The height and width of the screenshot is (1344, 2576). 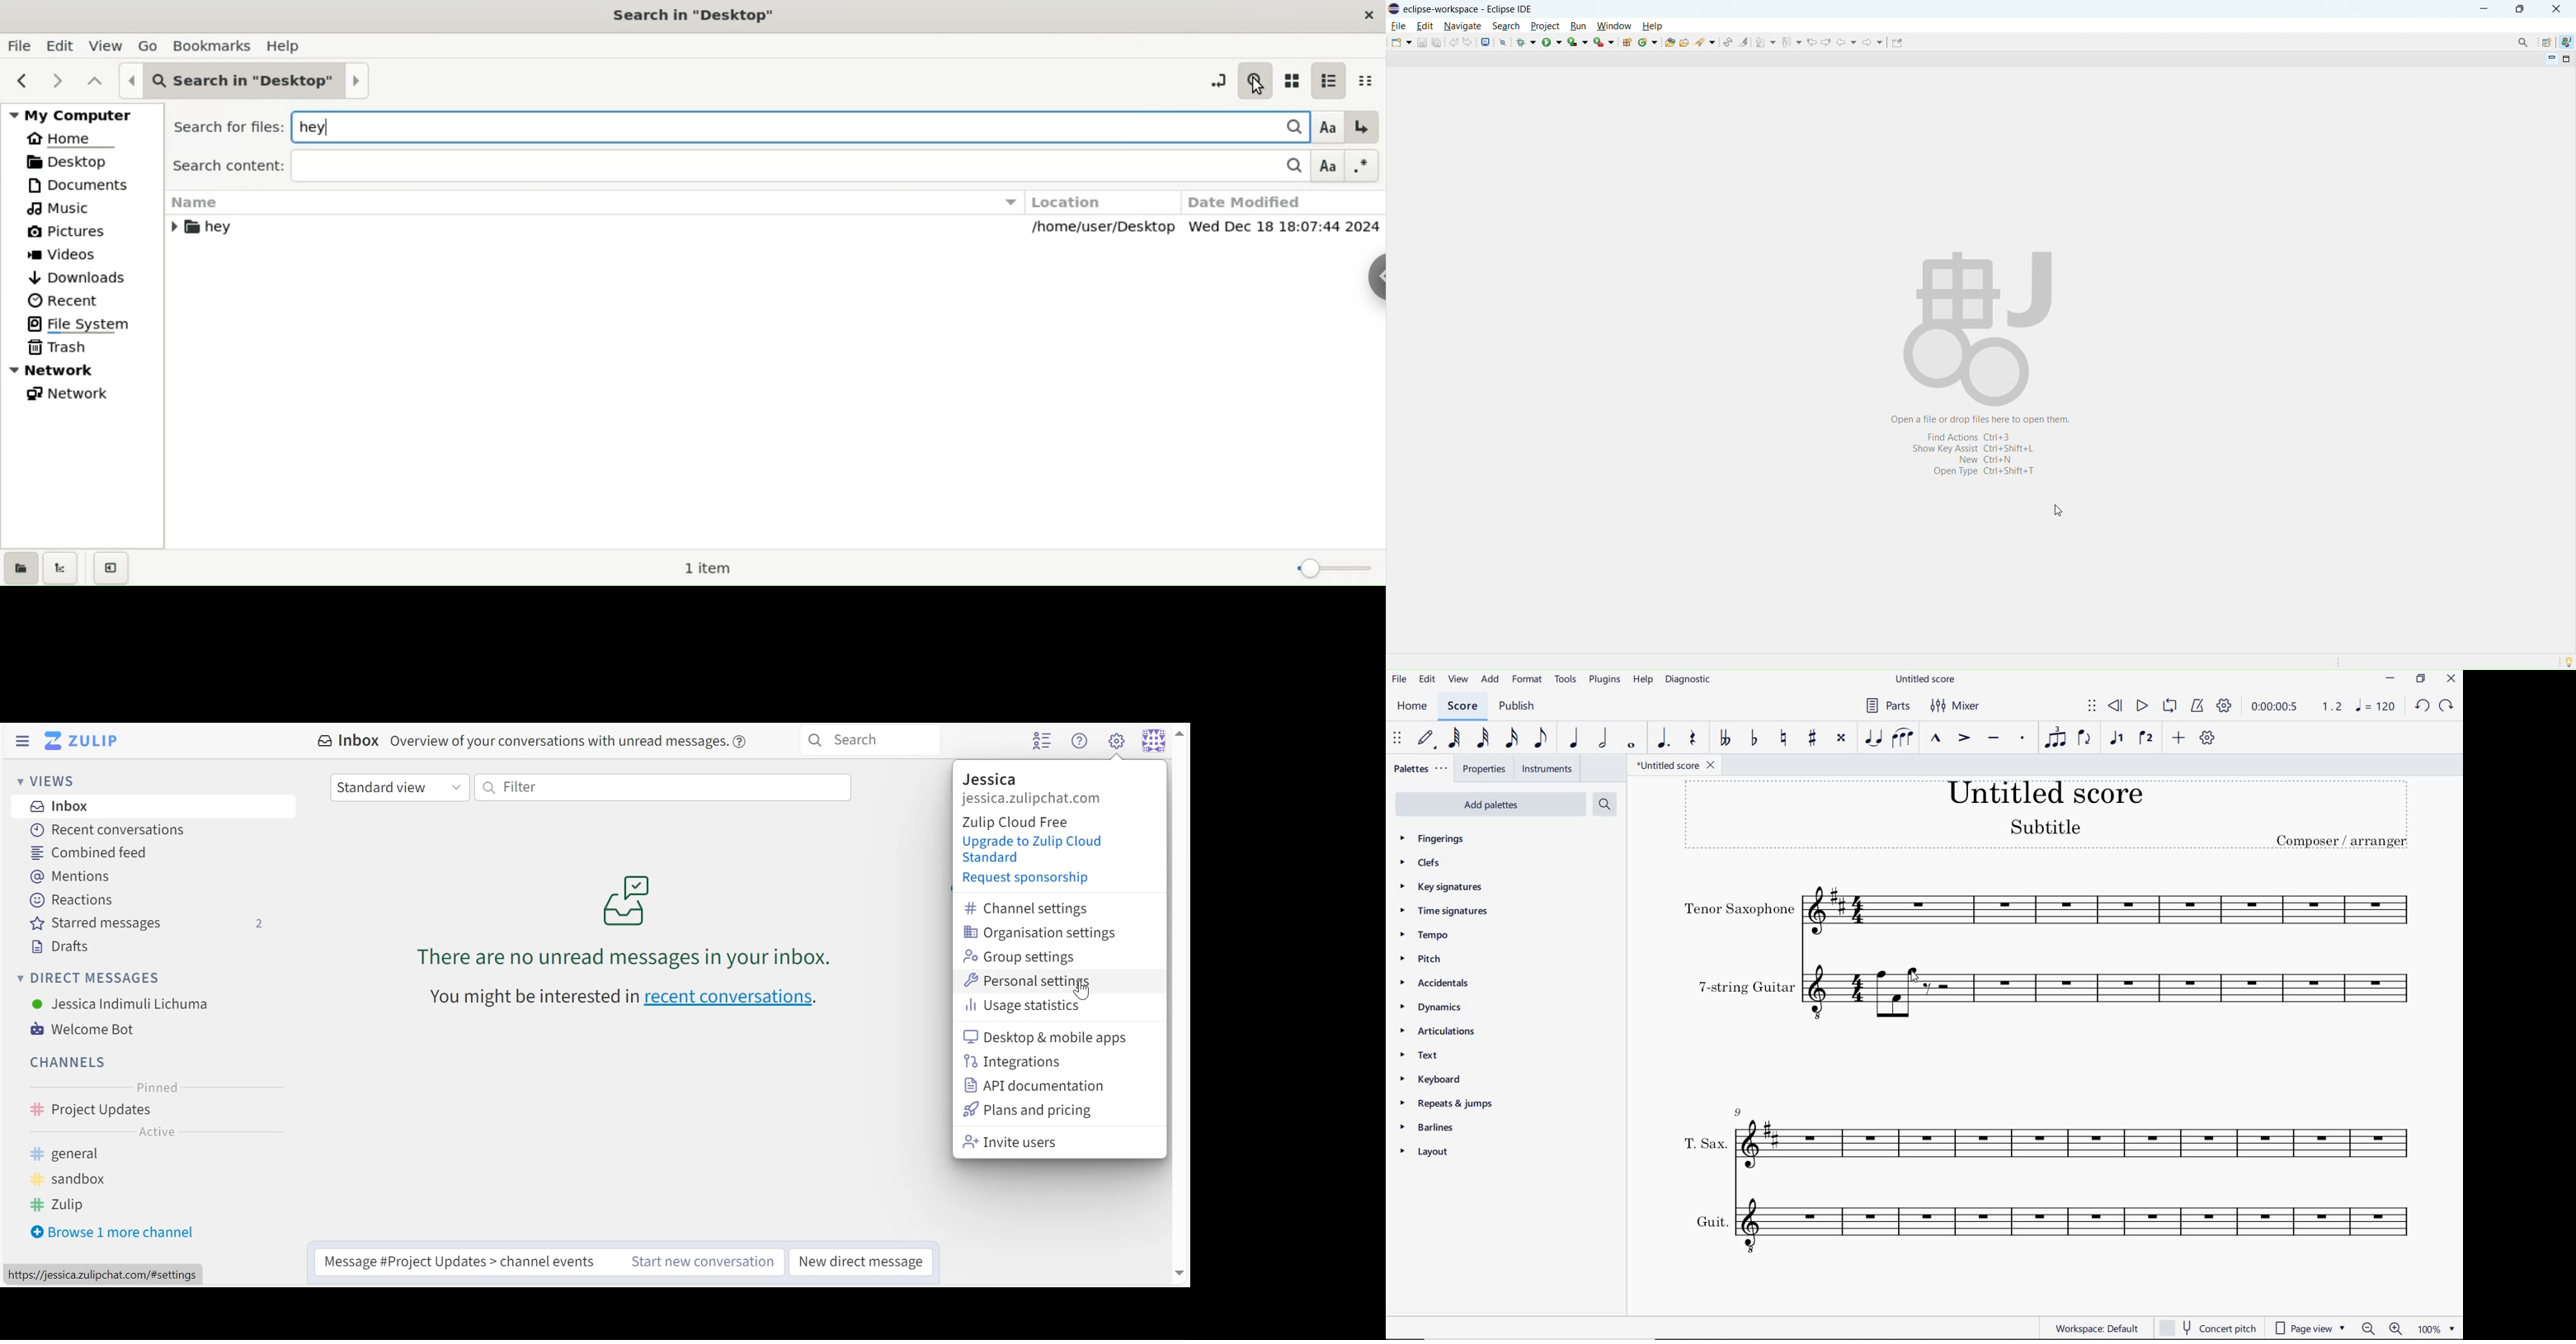 I want to click on Cloud, so click(x=1020, y=821).